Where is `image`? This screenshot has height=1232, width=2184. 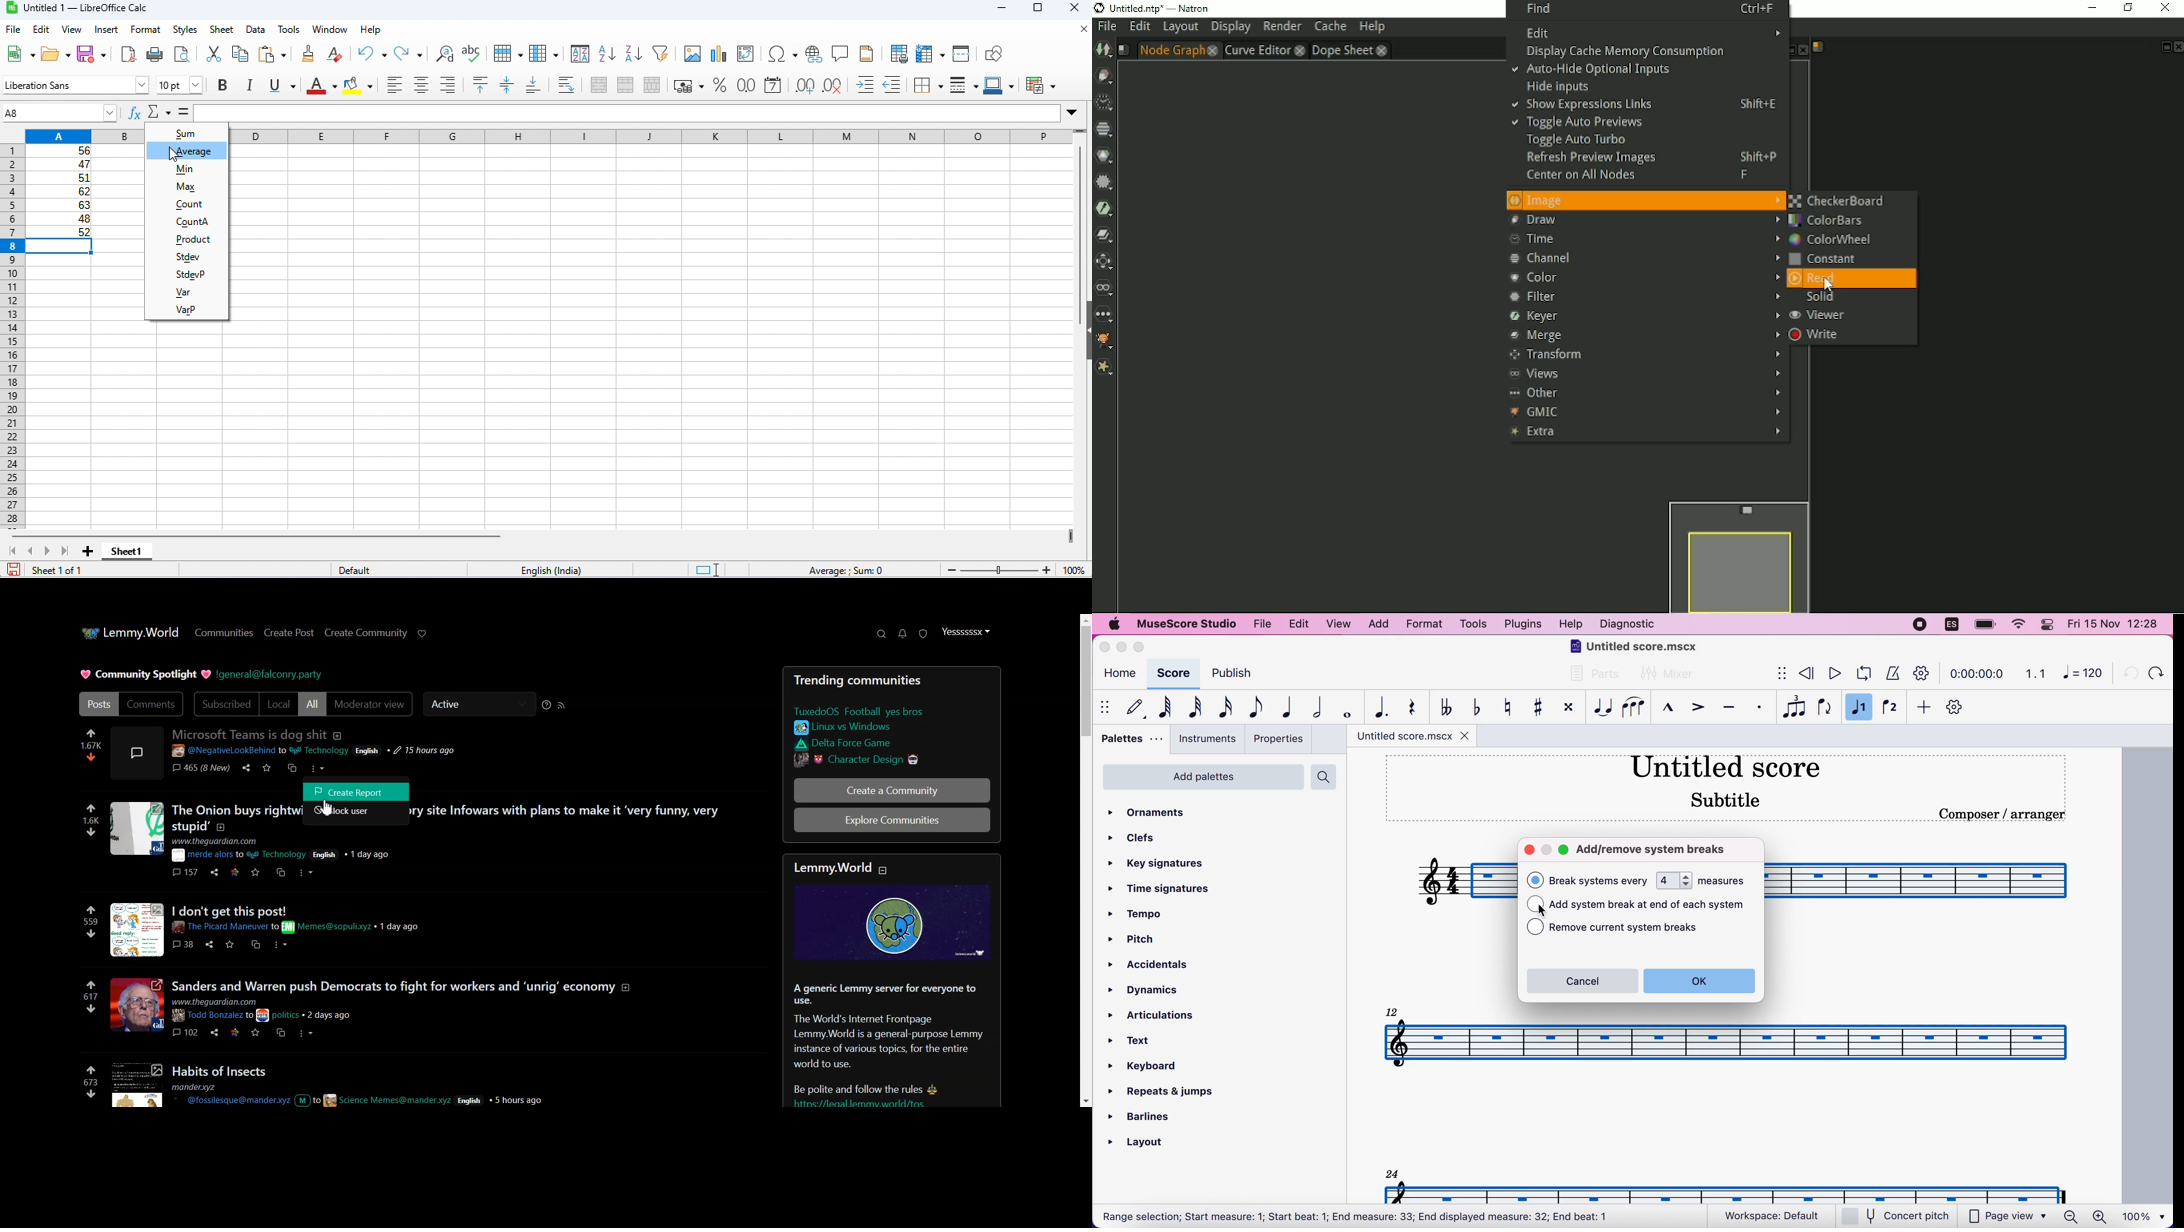 image is located at coordinates (138, 1006).